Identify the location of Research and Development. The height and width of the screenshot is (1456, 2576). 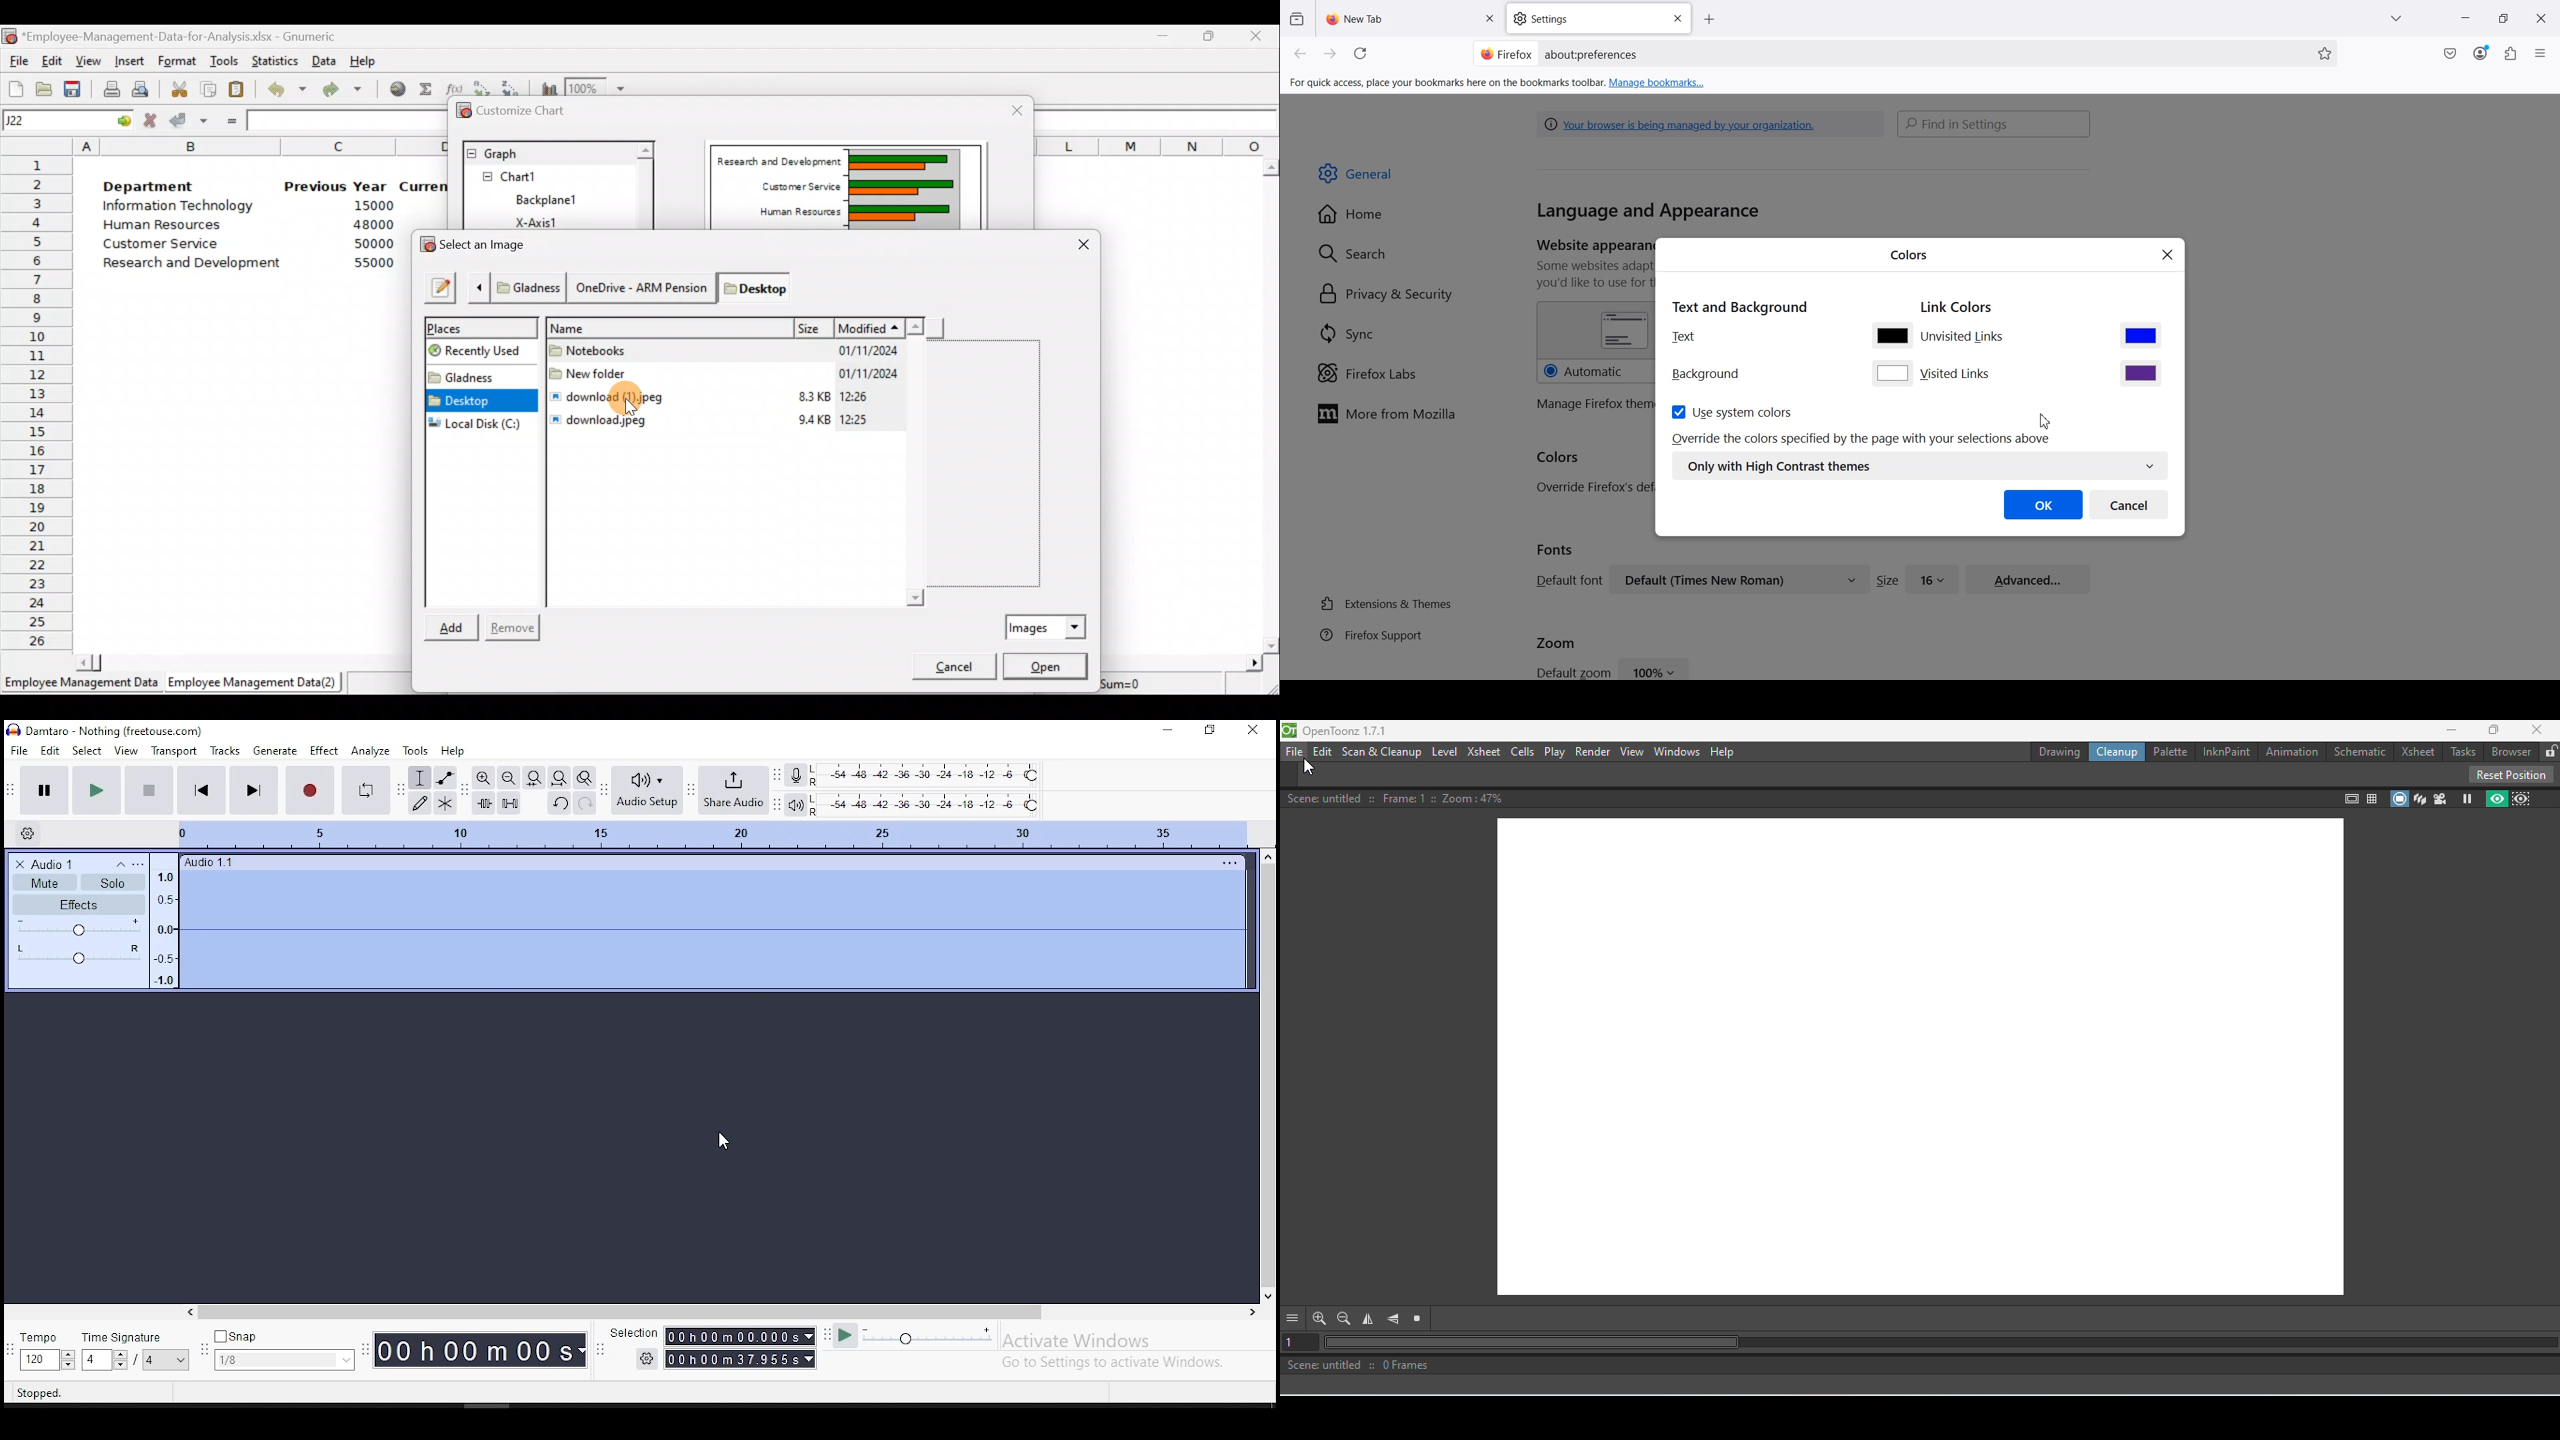
(777, 158).